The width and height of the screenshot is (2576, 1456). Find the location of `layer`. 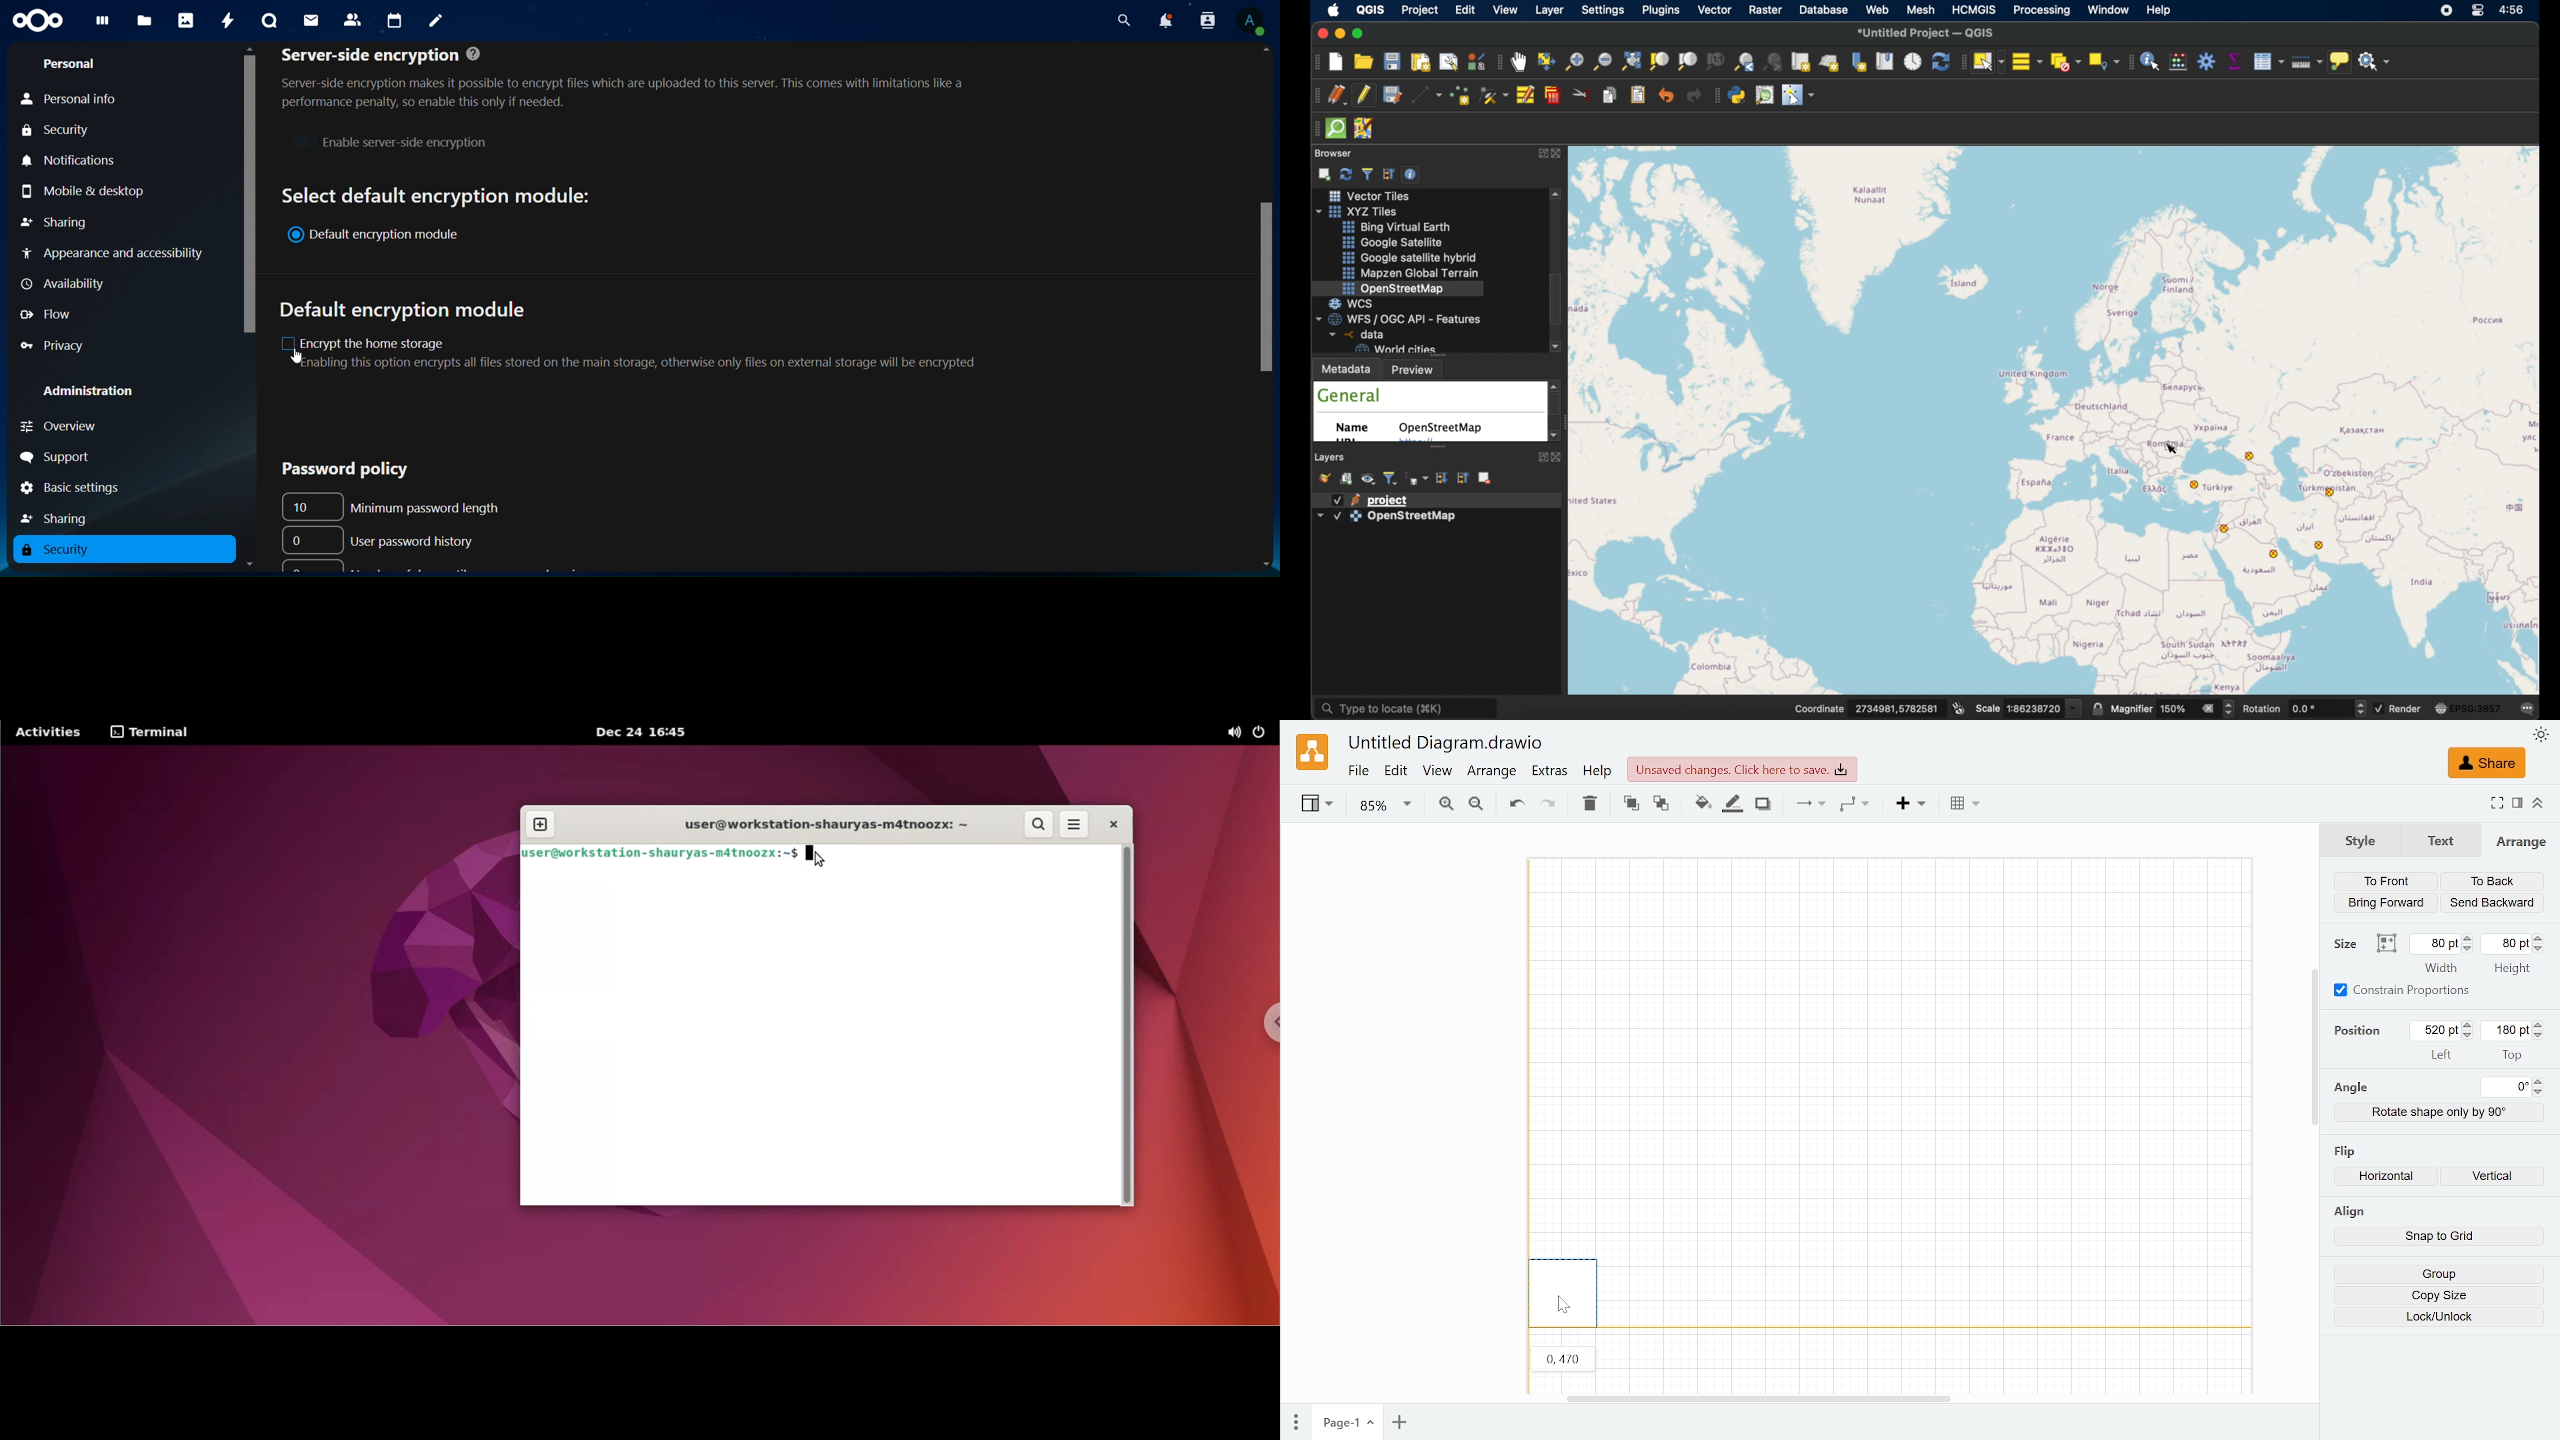

layer is located at coordinates (1549, 11).